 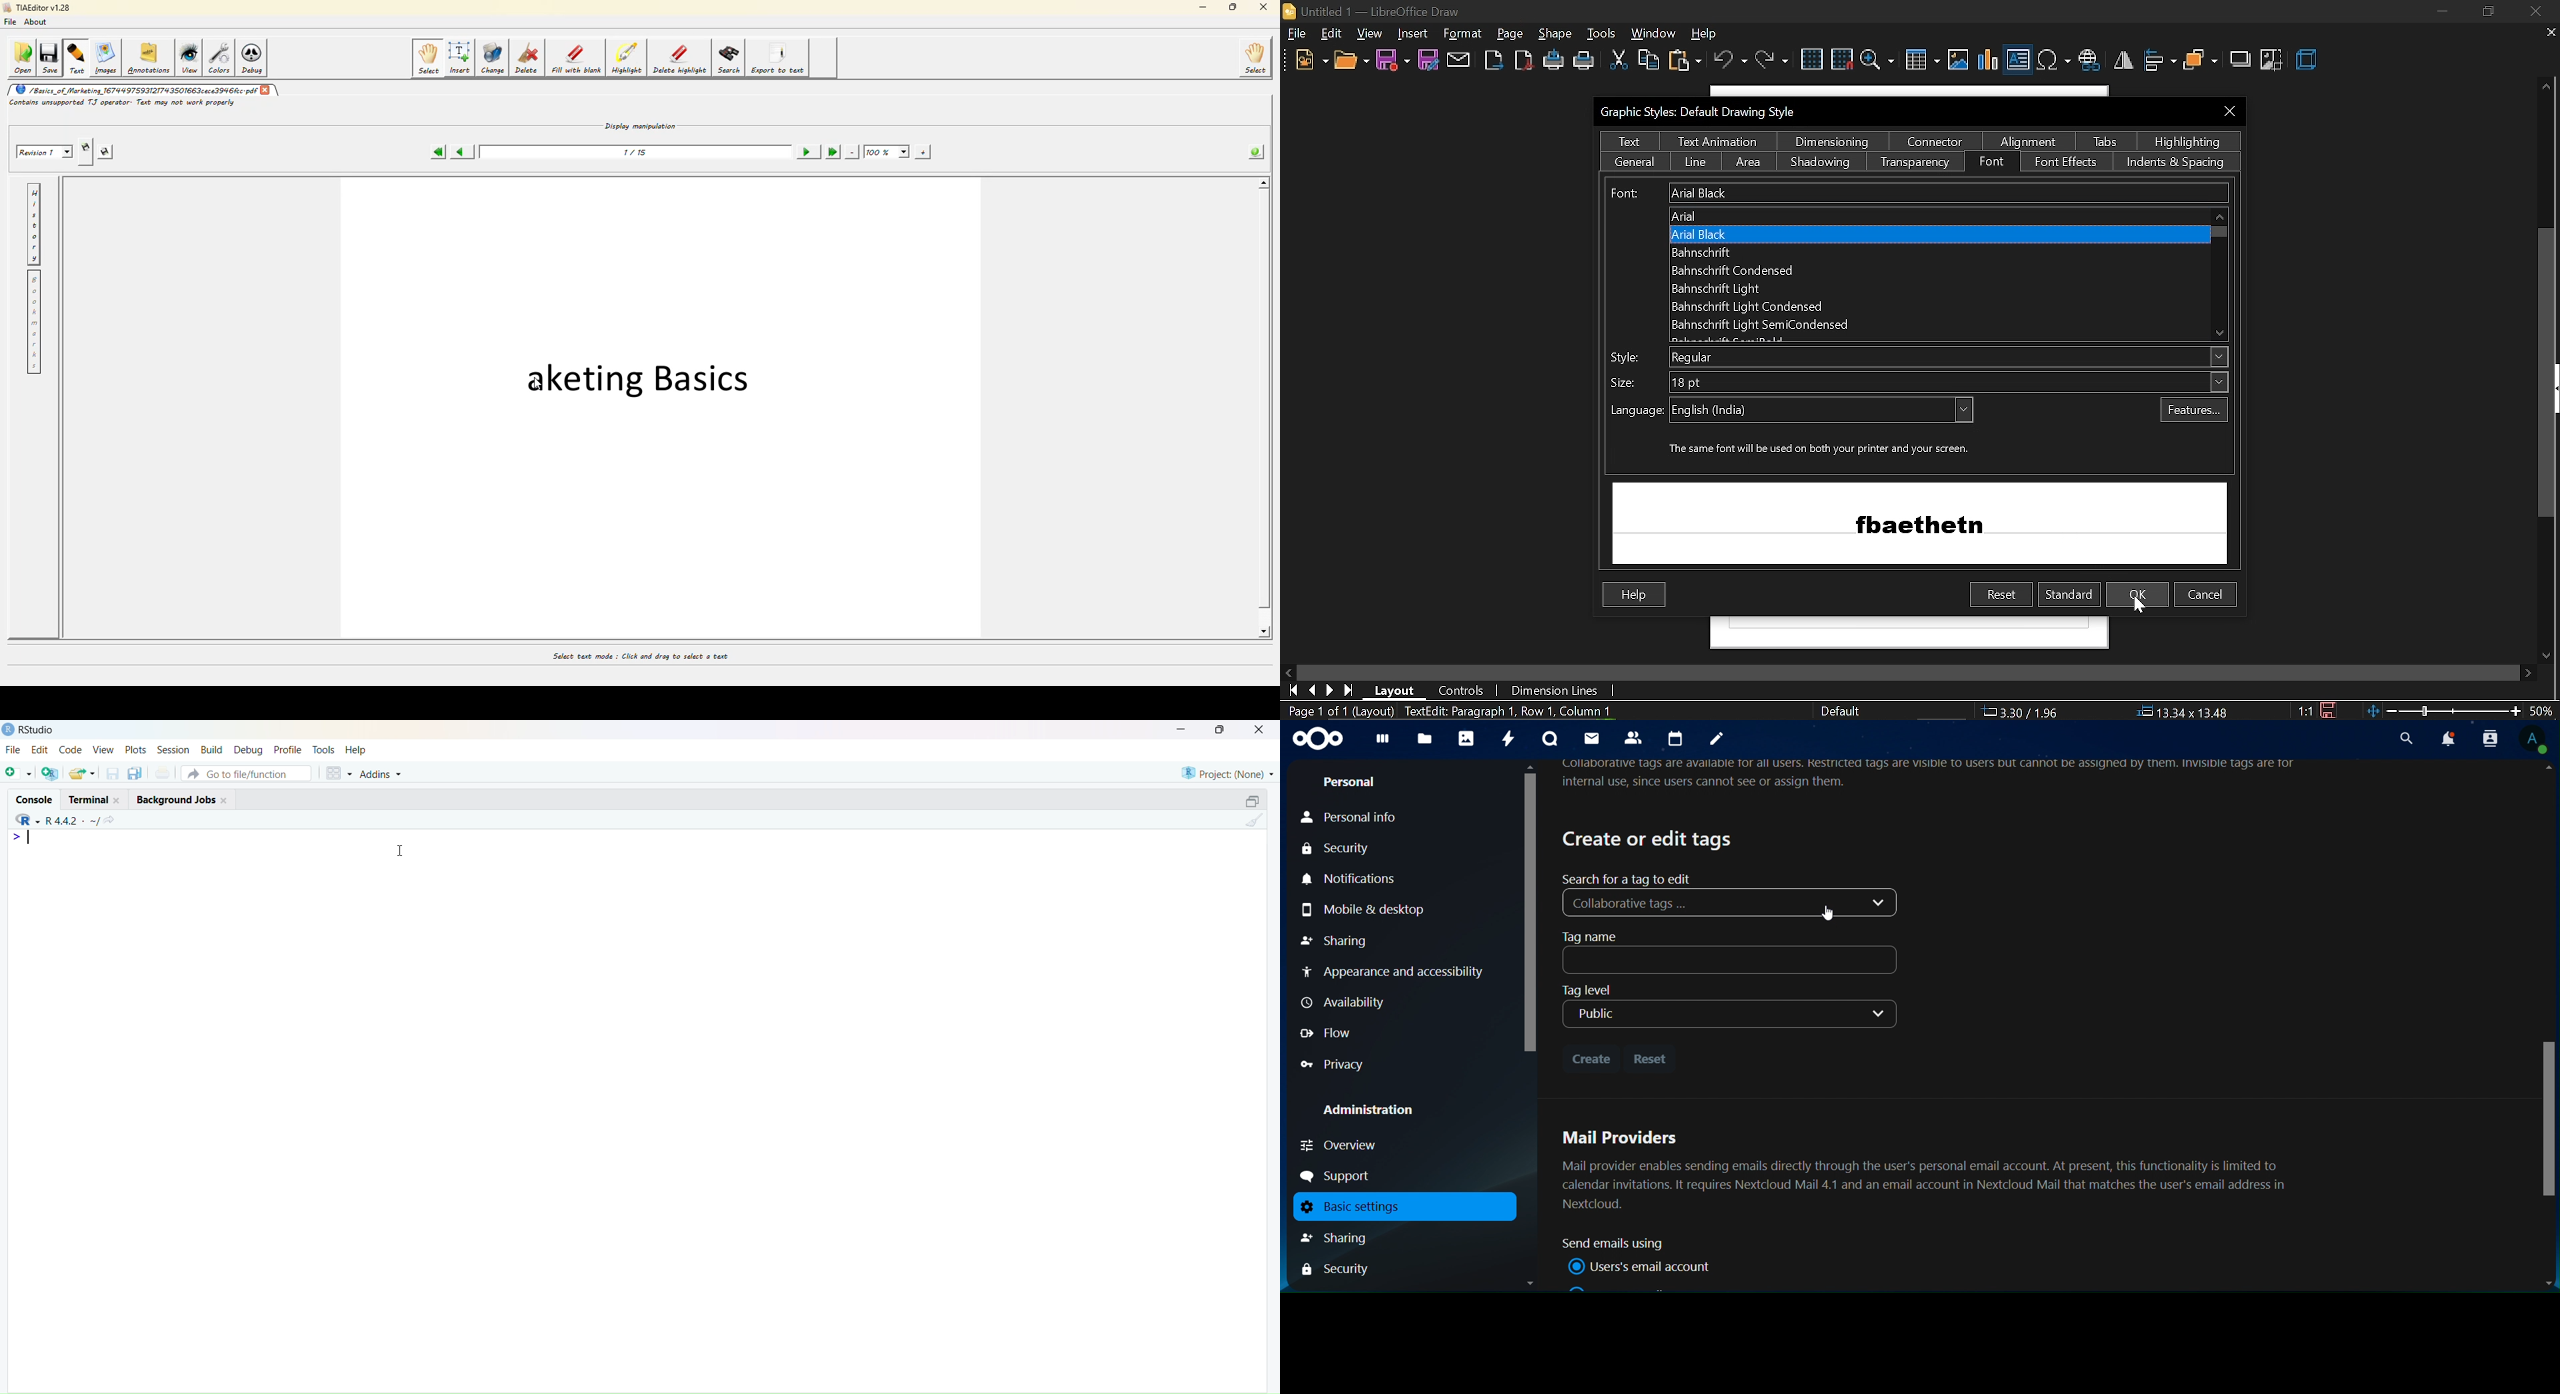 What do you see at coordinates (2530, 673) in the screenshot?
I see `move right` at bounding box center [2530, 673].